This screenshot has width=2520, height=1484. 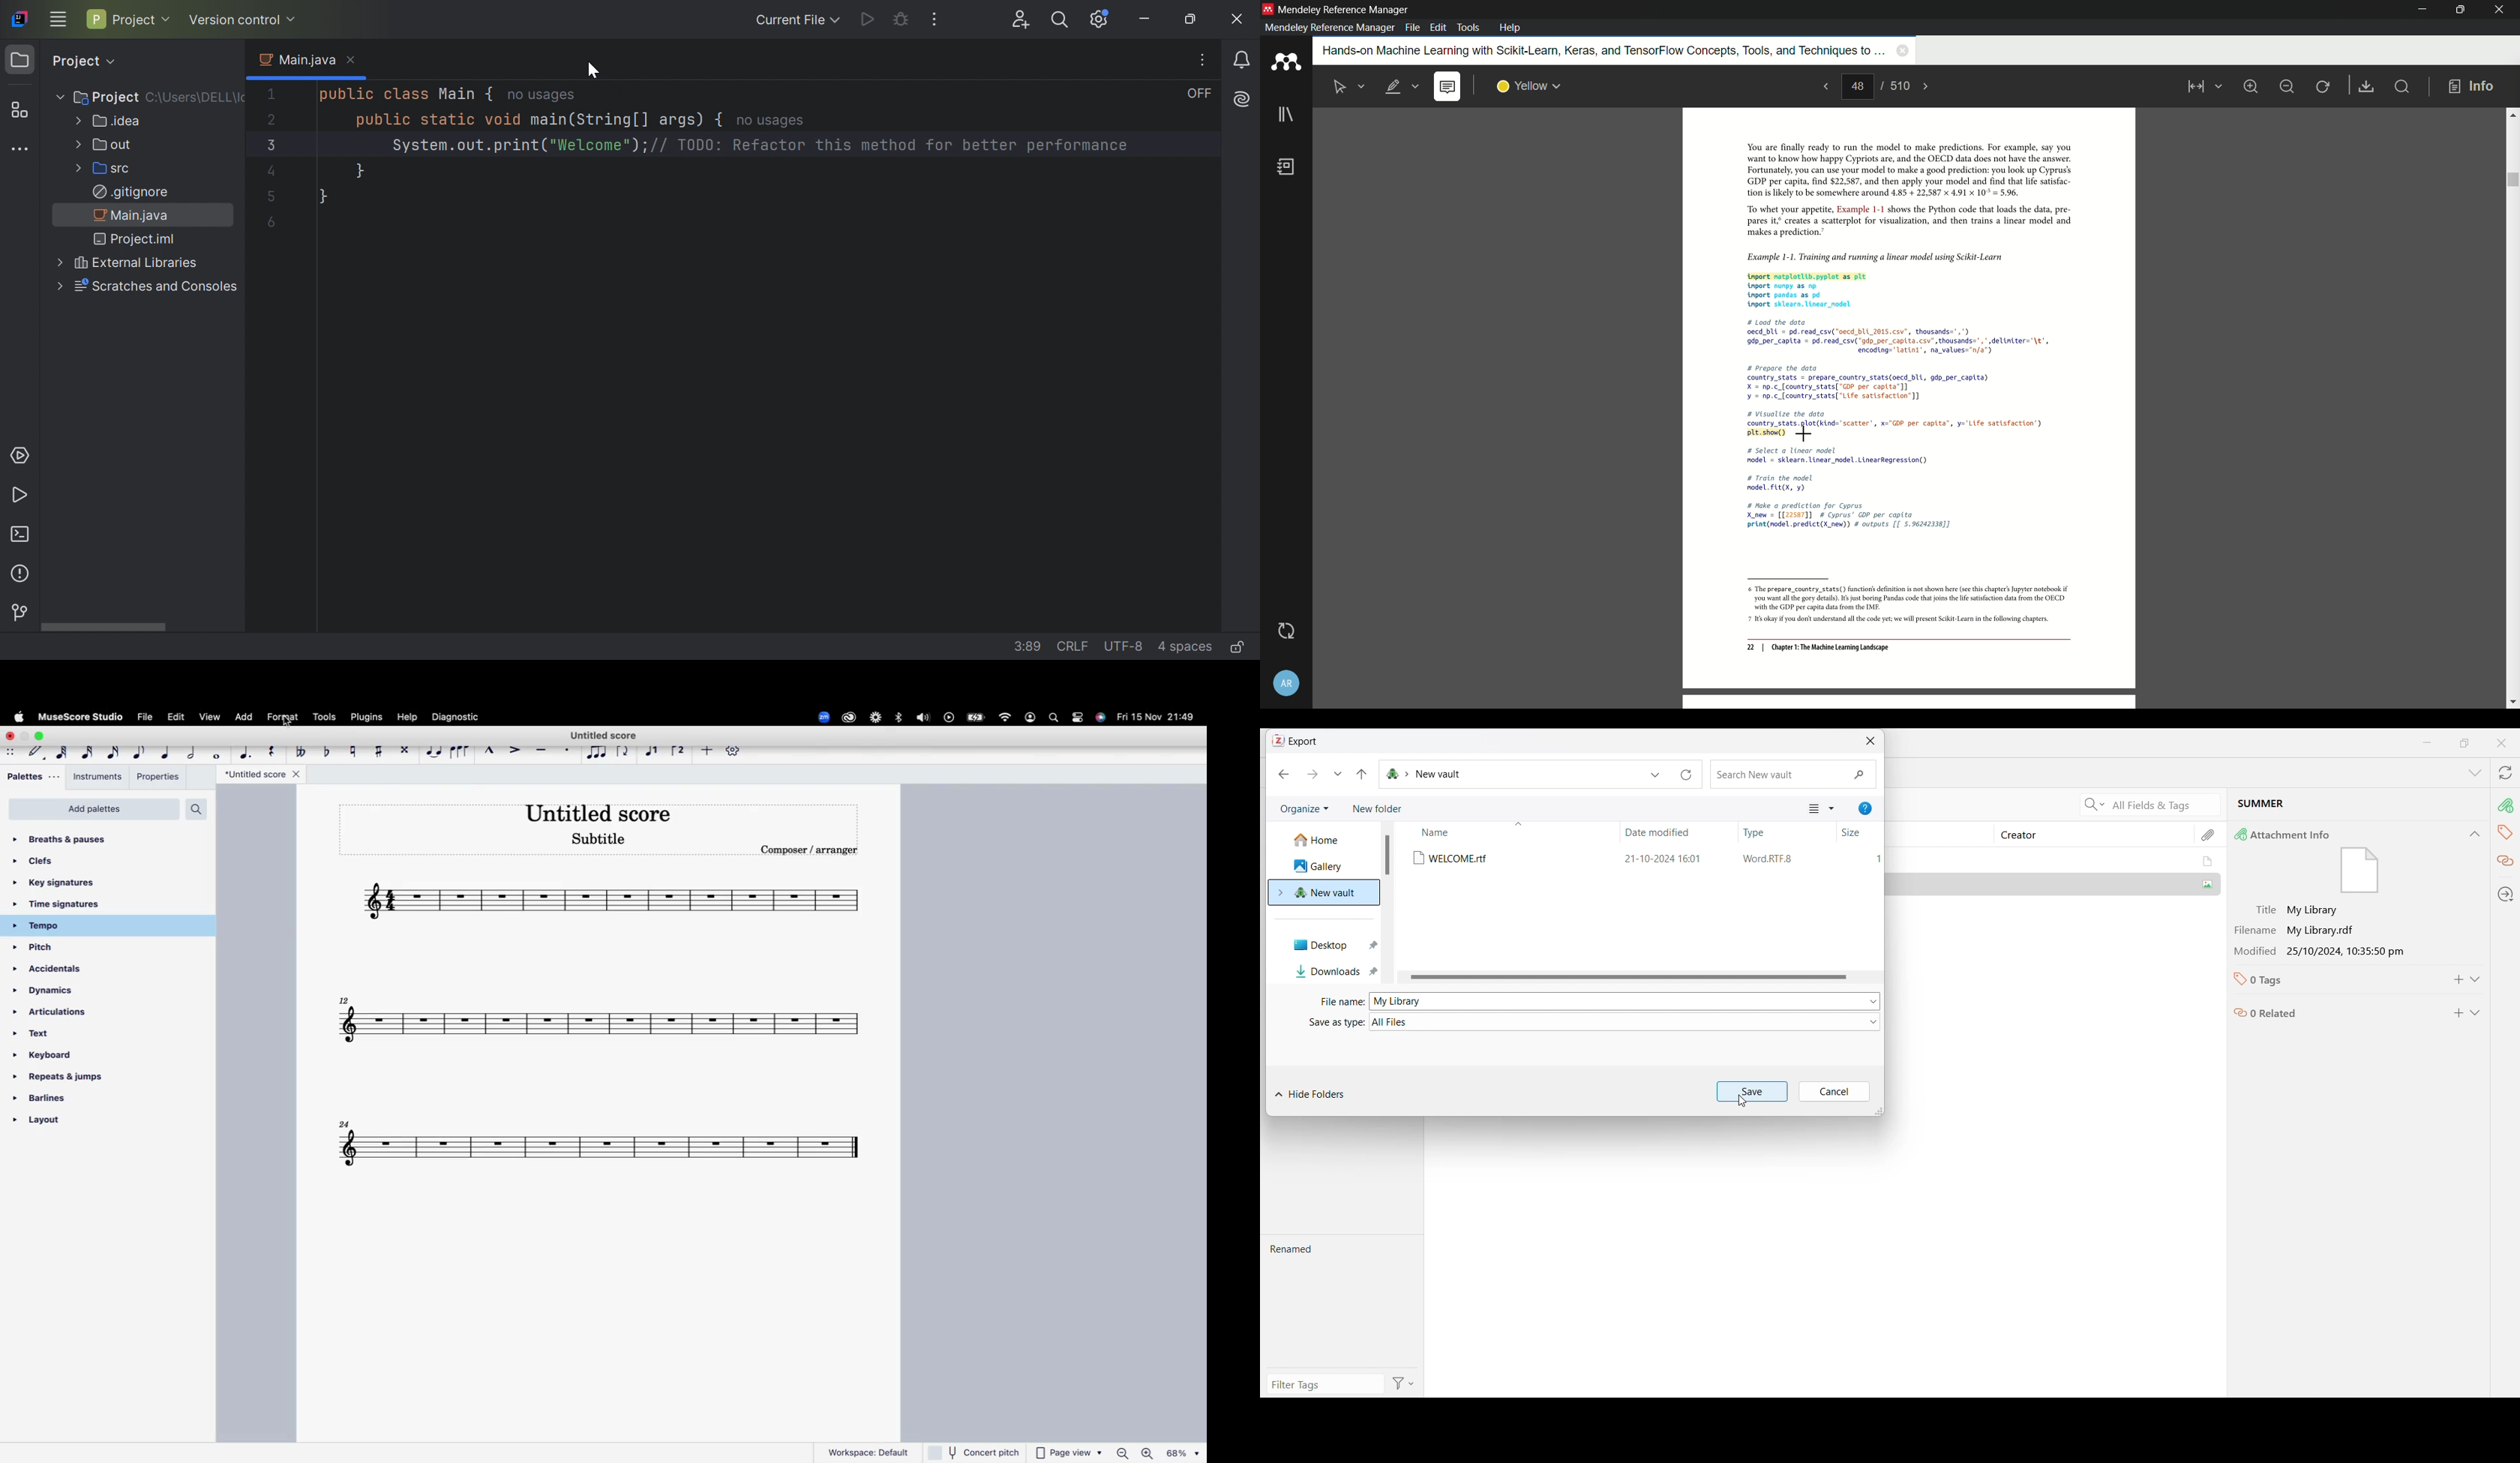 What do you see at coordinates (2506, 833) in the screenshot?
I see `Tags` at bounding box center [2506, 833].